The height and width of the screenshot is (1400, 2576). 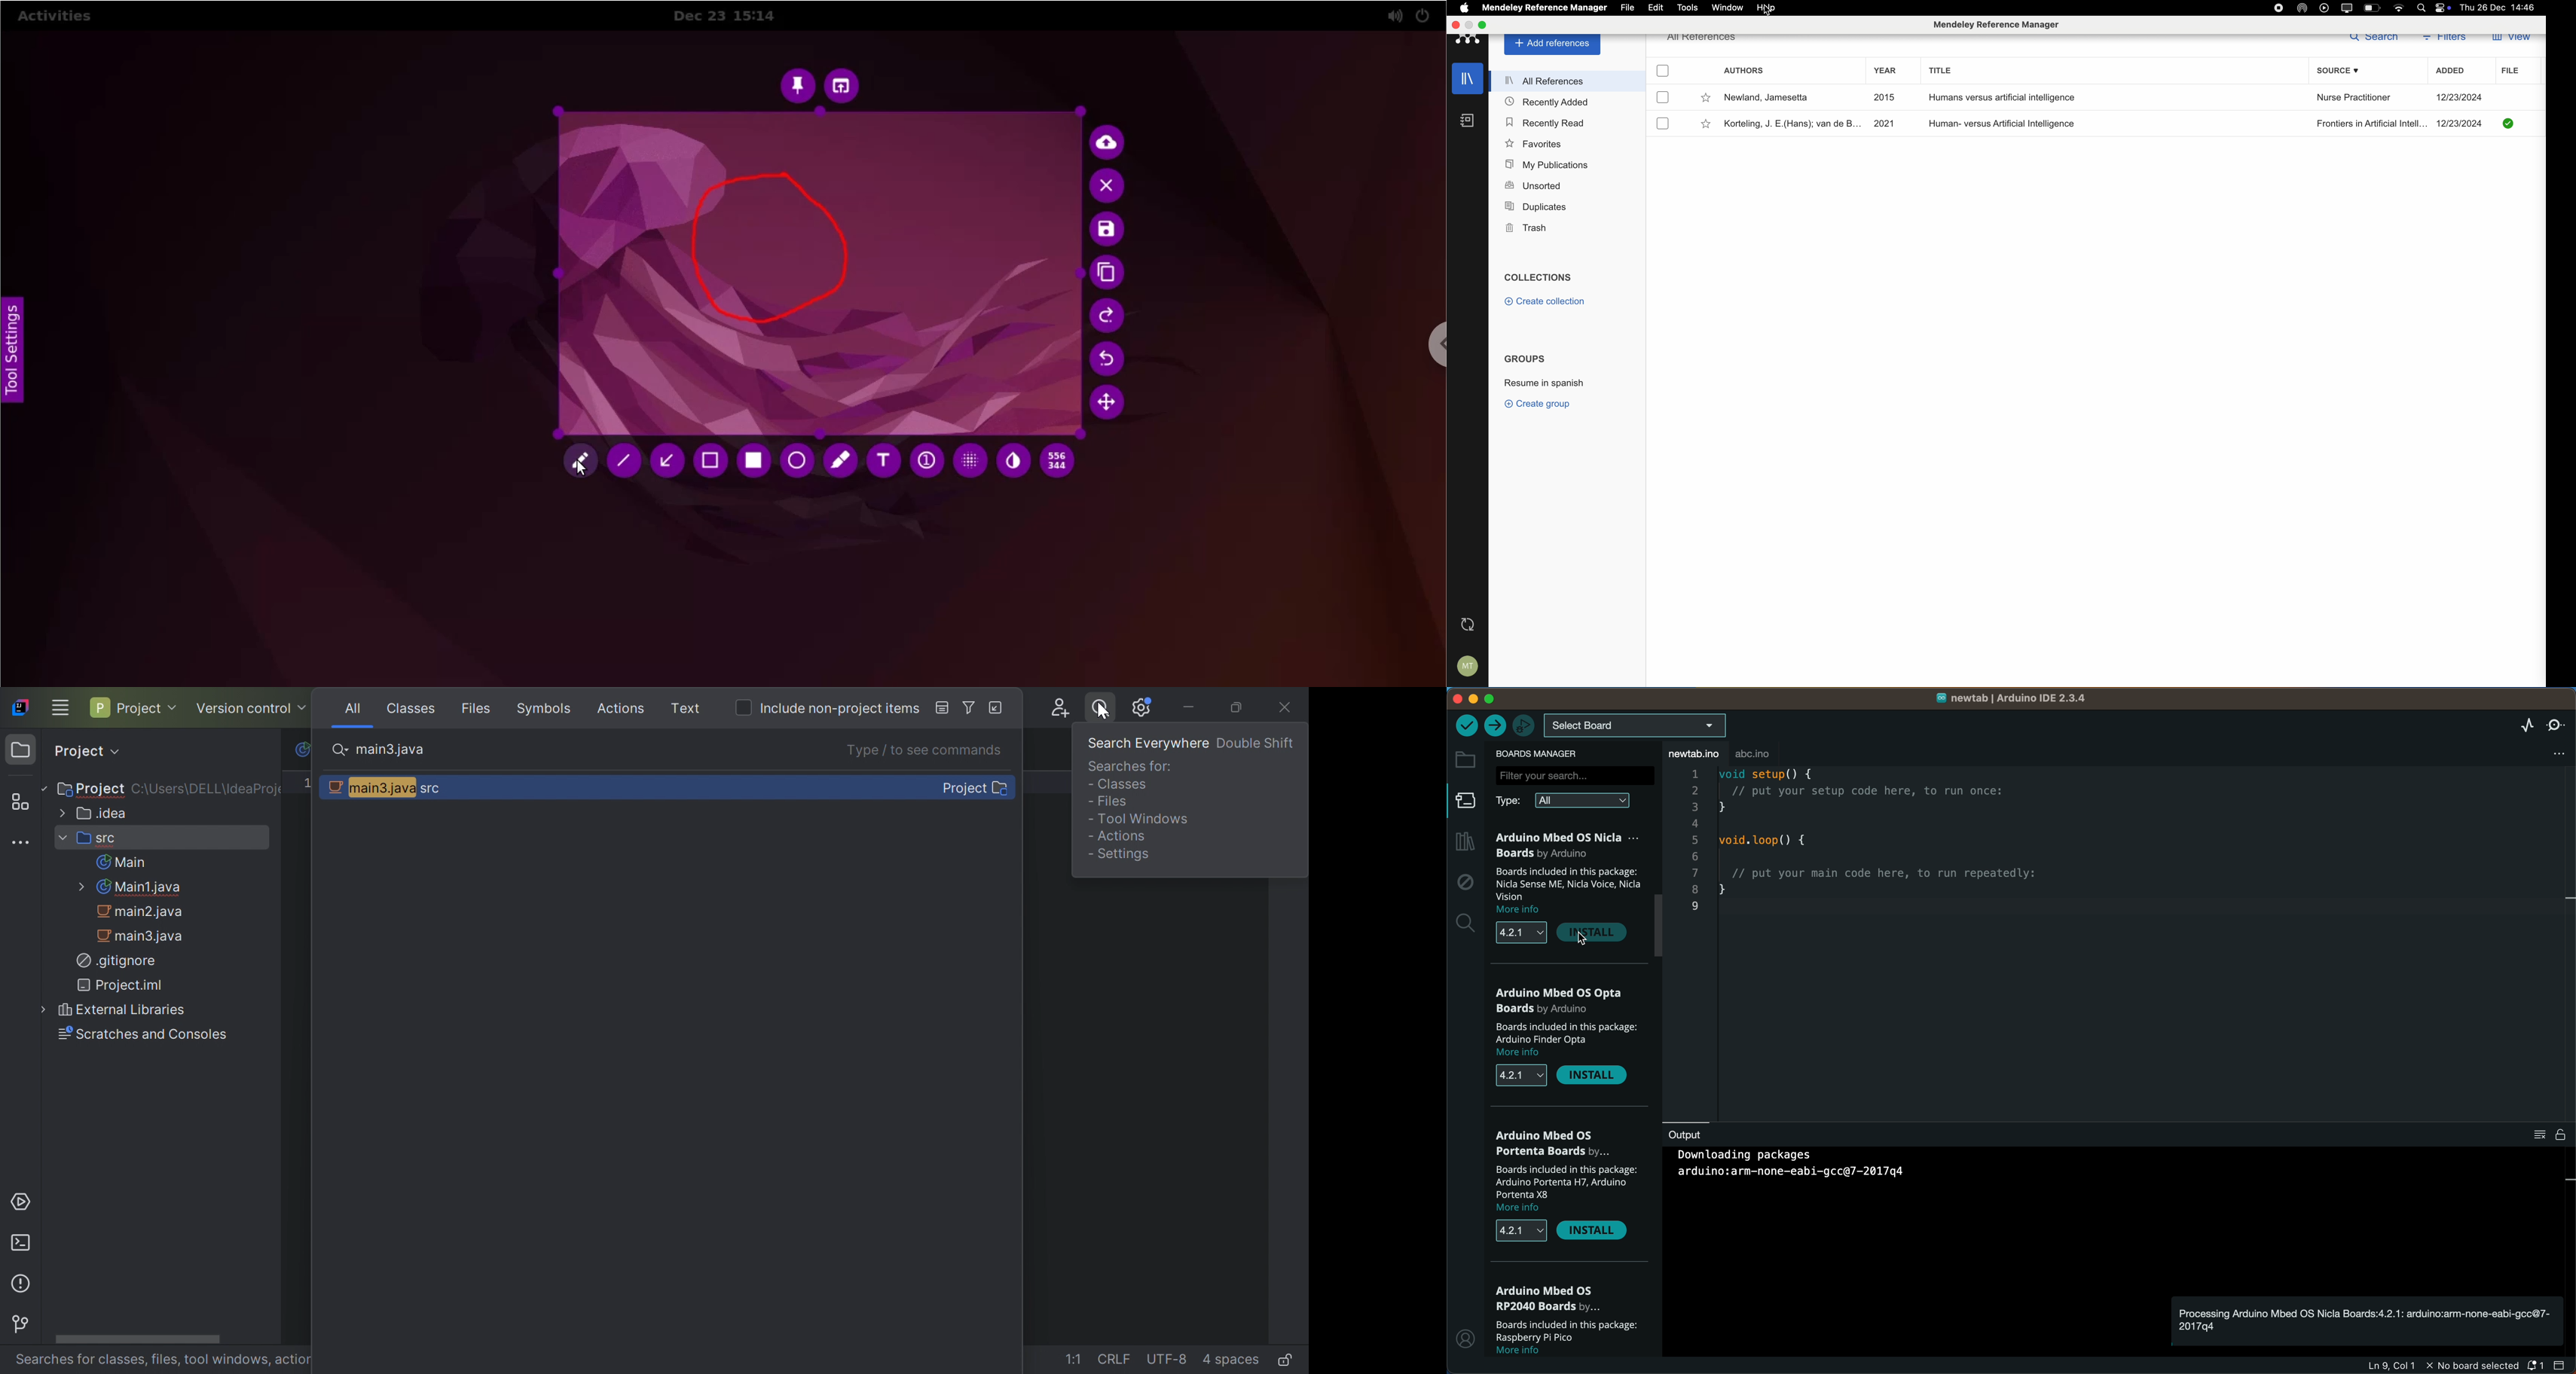 What do you see at coordinates (1663, 71) in the screenshot?
I see `checkbox` at bounding box center [1663, 71].